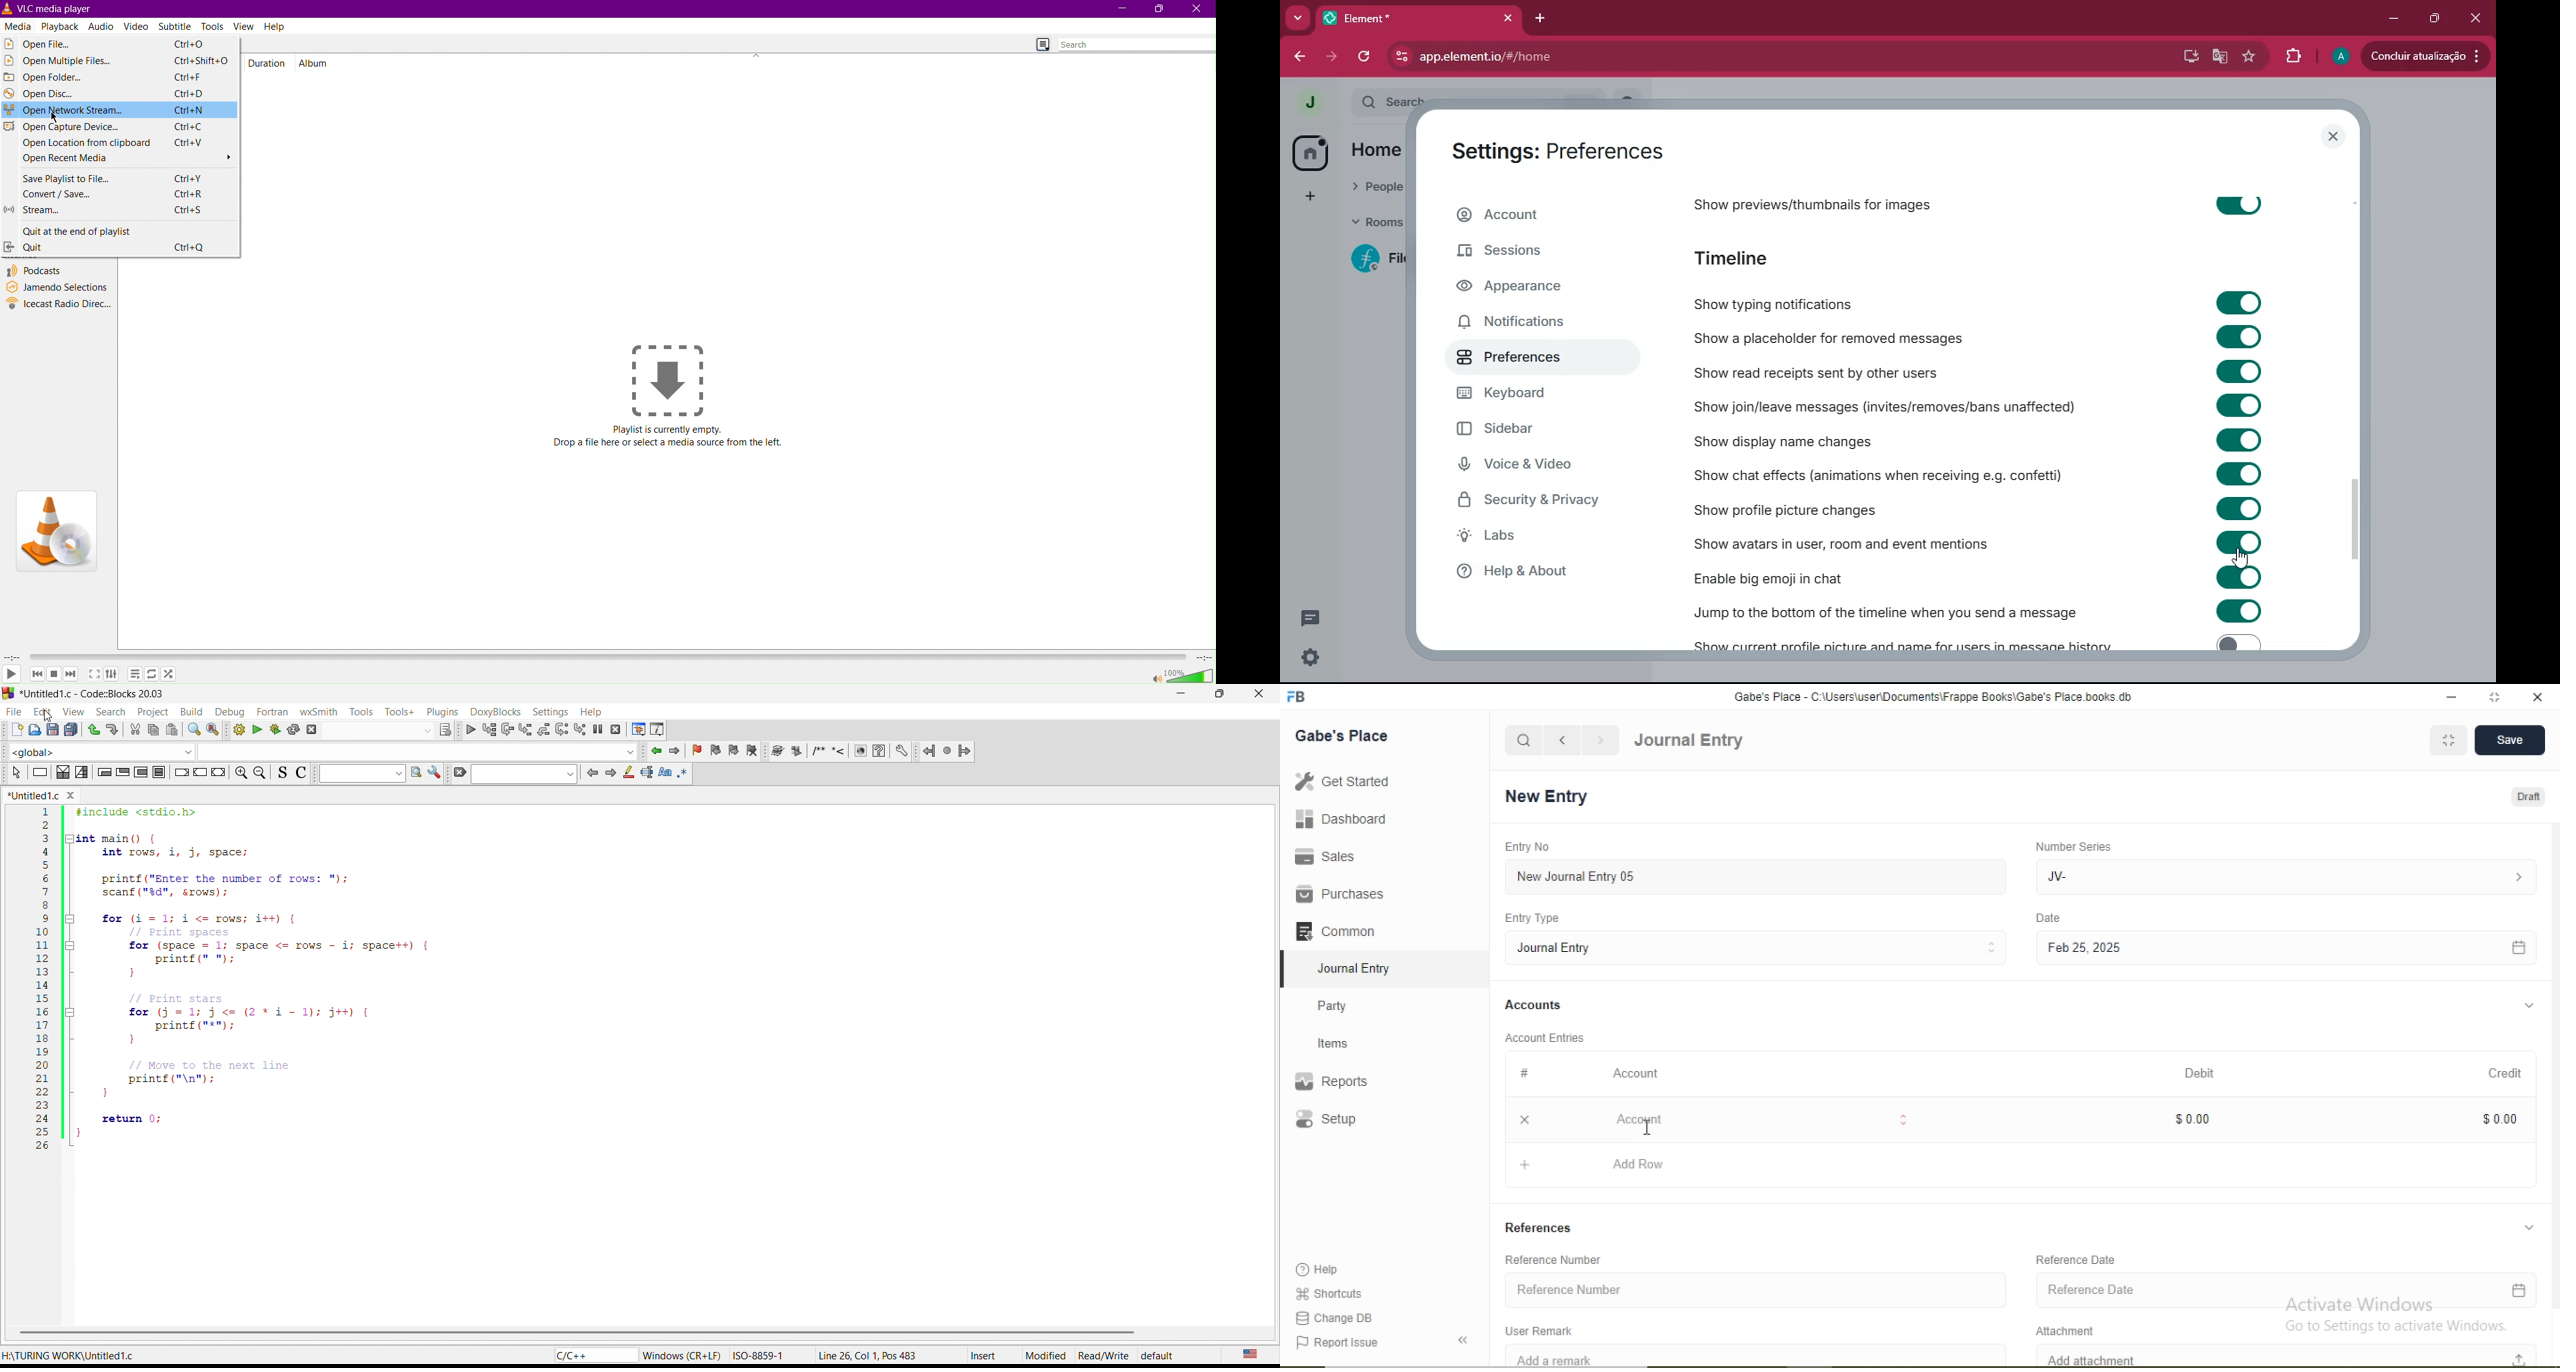  I want to click on Number Series, so click(2072, 846).